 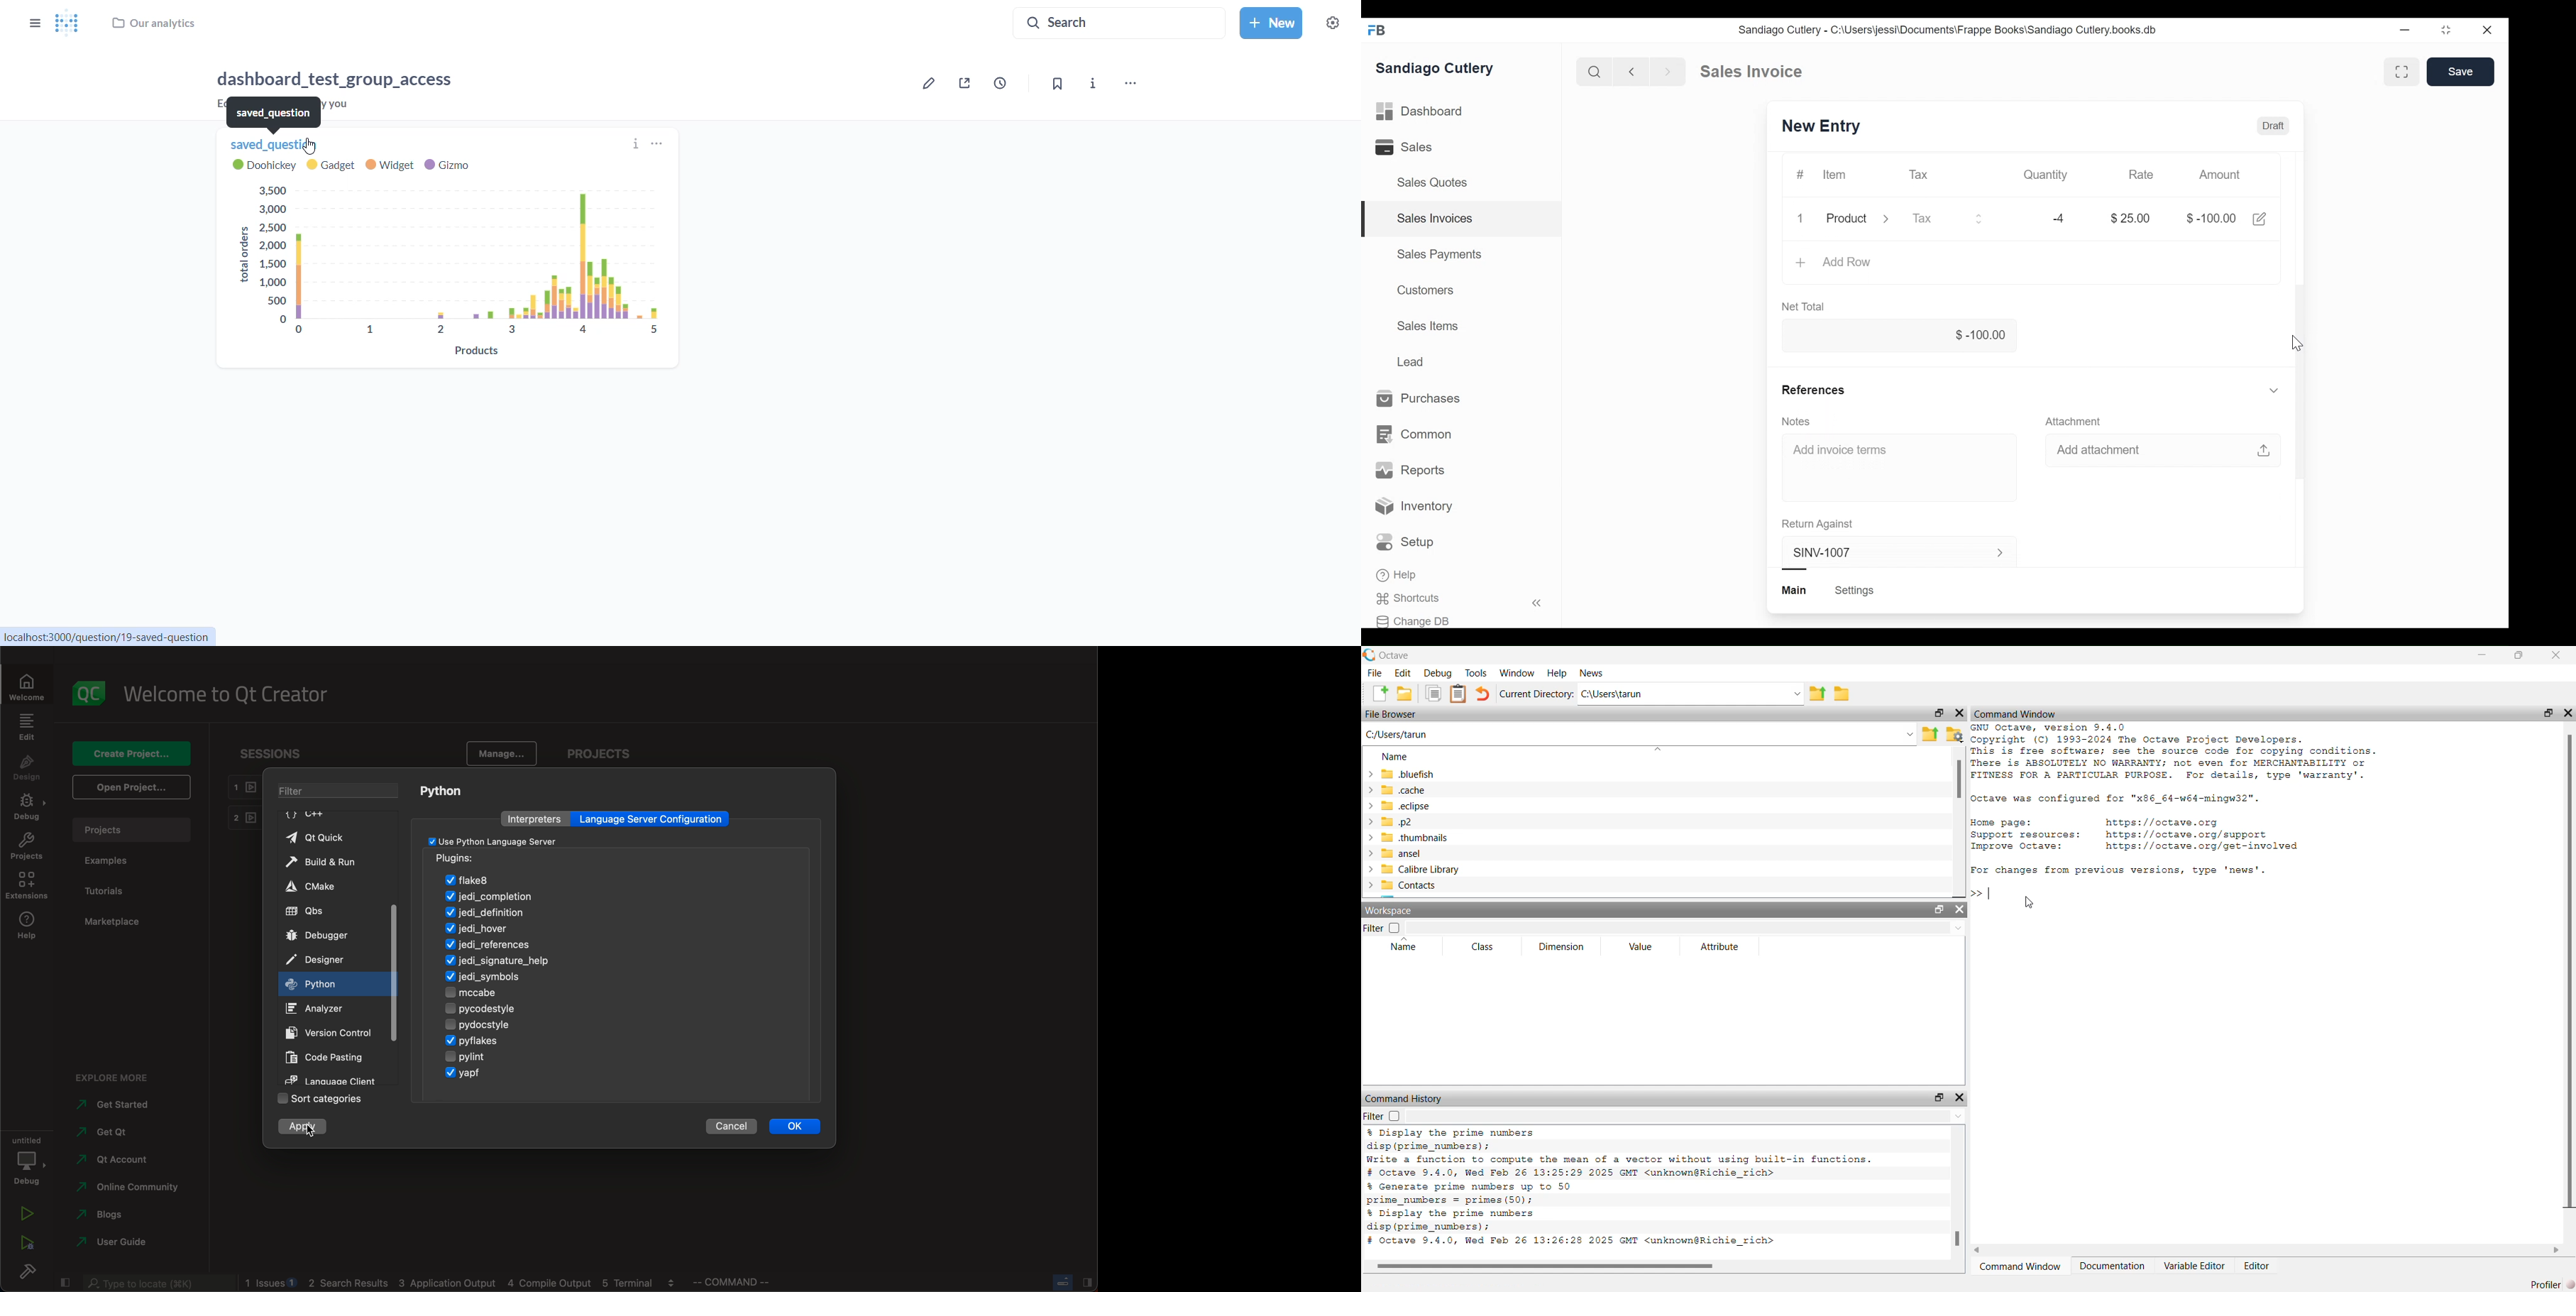 What do you see at coordinates (1910, 734) in the screenshot?
I see `Drop-down ` at bounding box center [1910, 734].